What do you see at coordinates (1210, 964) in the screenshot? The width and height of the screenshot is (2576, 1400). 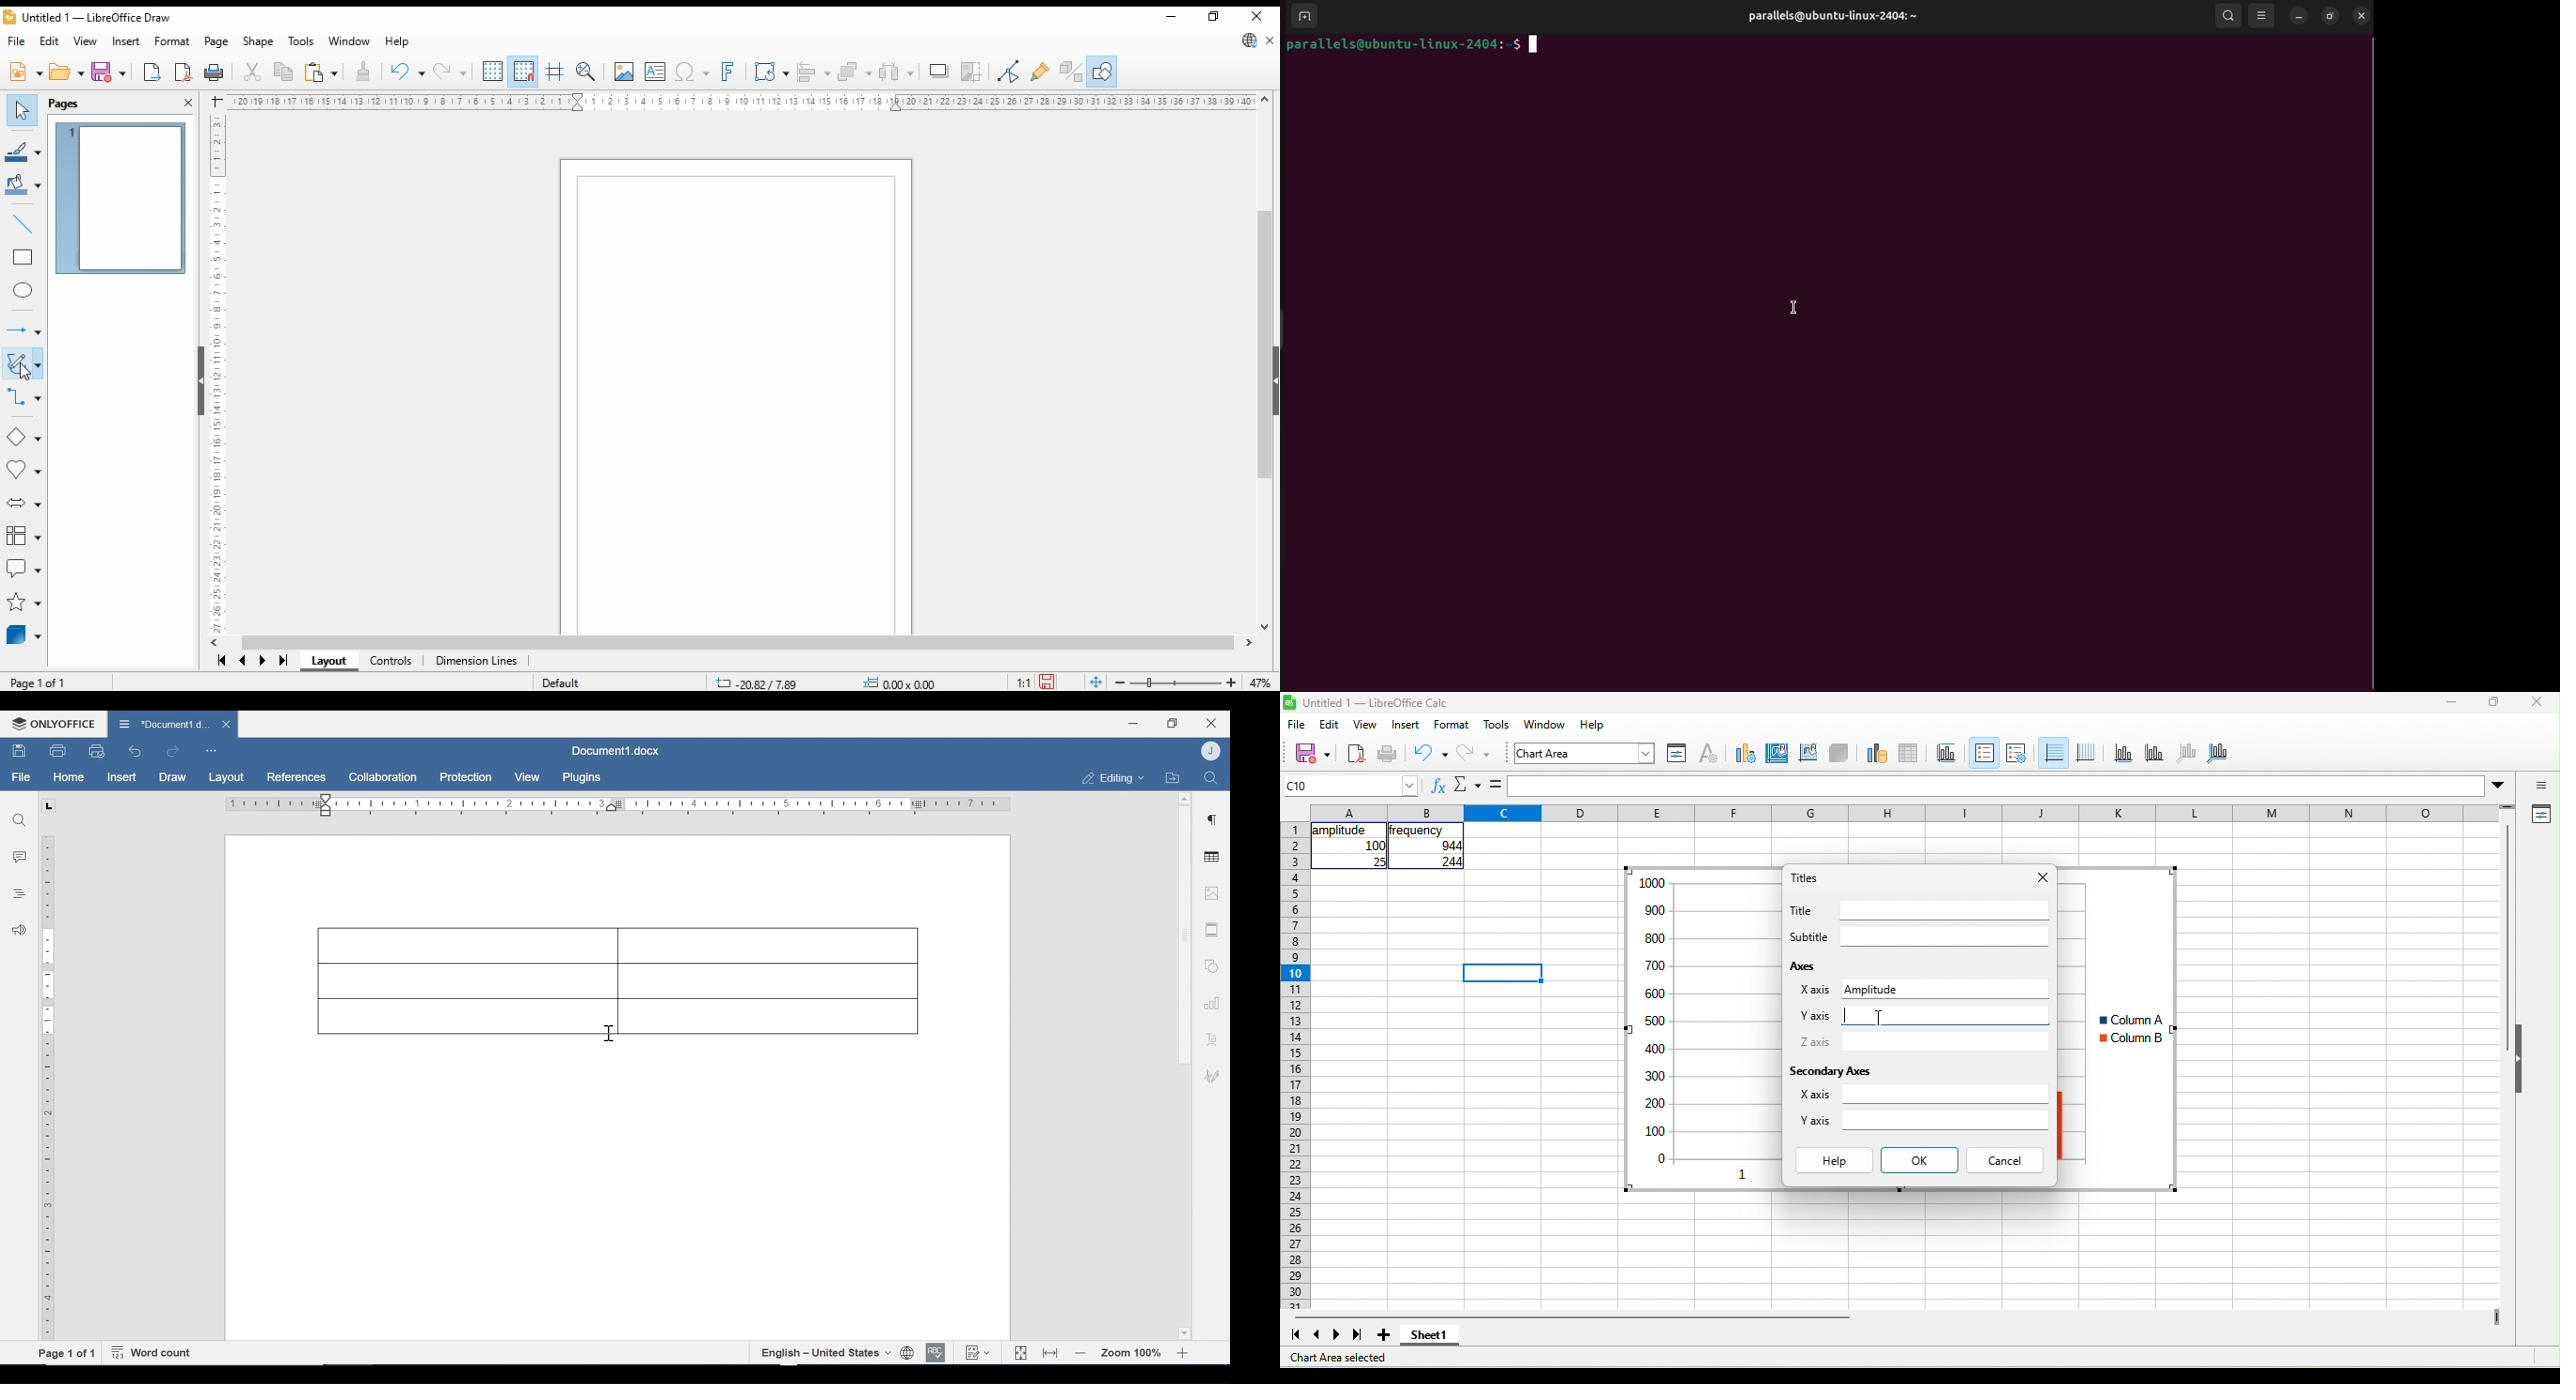 I see `Shapes` at bounding box center [1210, 964].